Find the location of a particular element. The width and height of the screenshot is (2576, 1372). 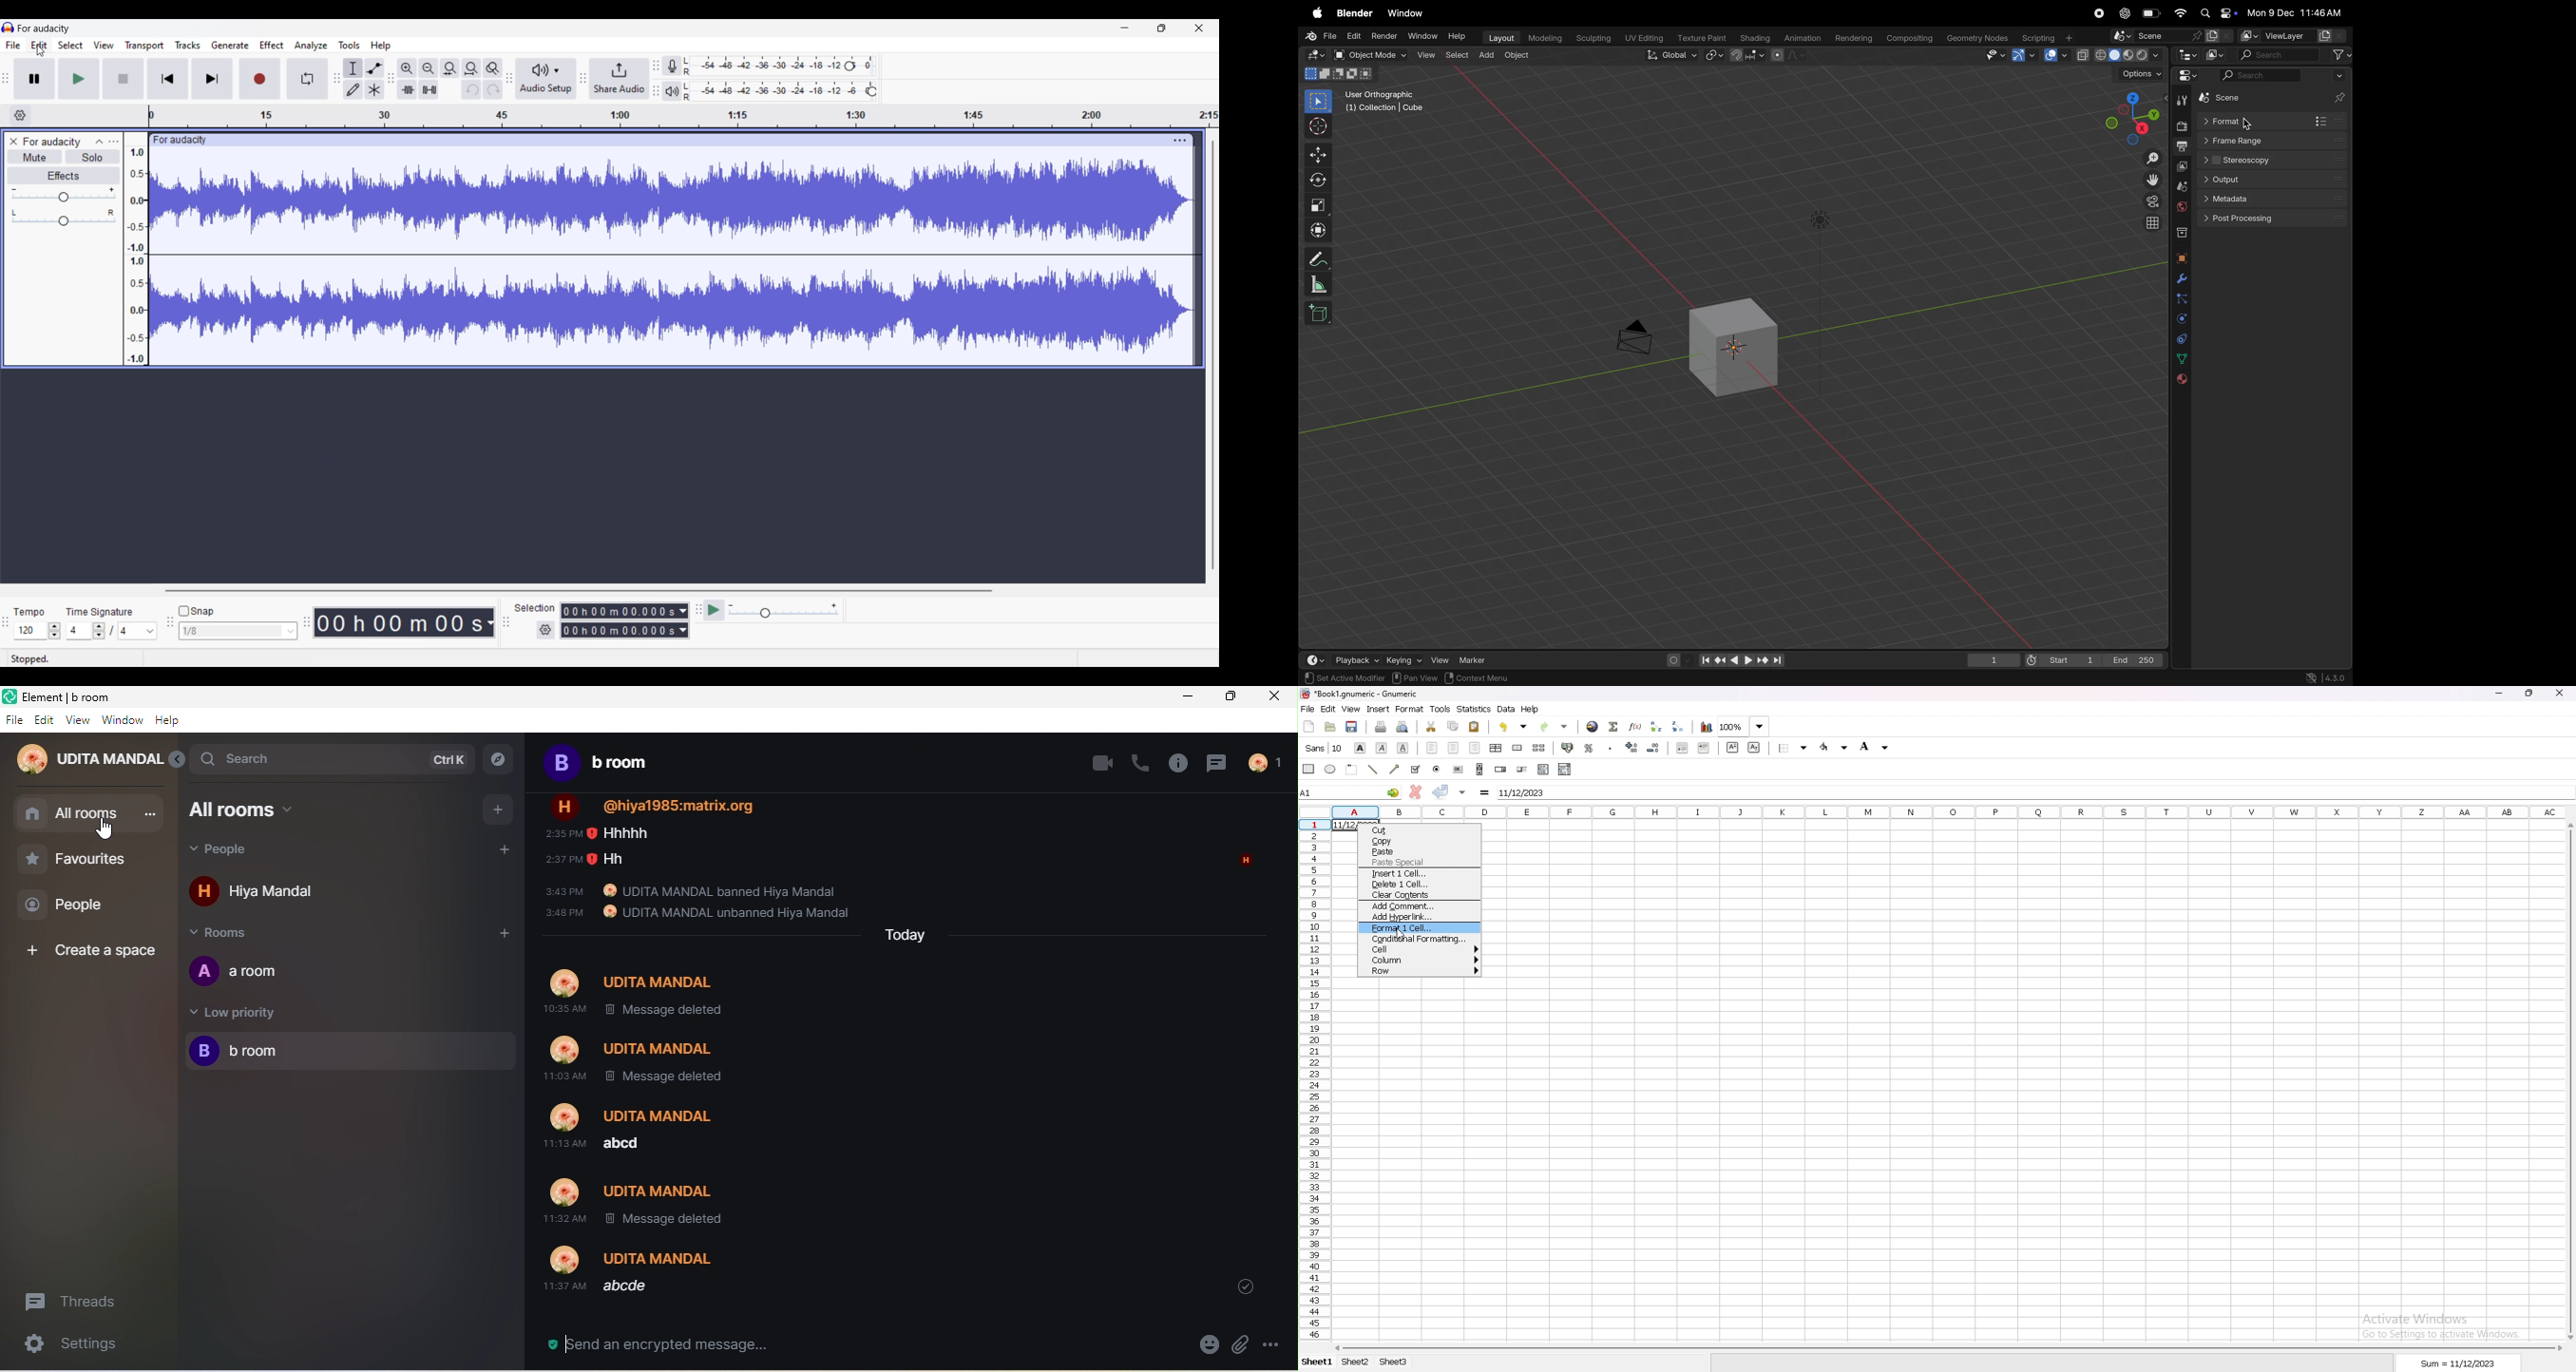

paste is located at coordinates (1420, 852).